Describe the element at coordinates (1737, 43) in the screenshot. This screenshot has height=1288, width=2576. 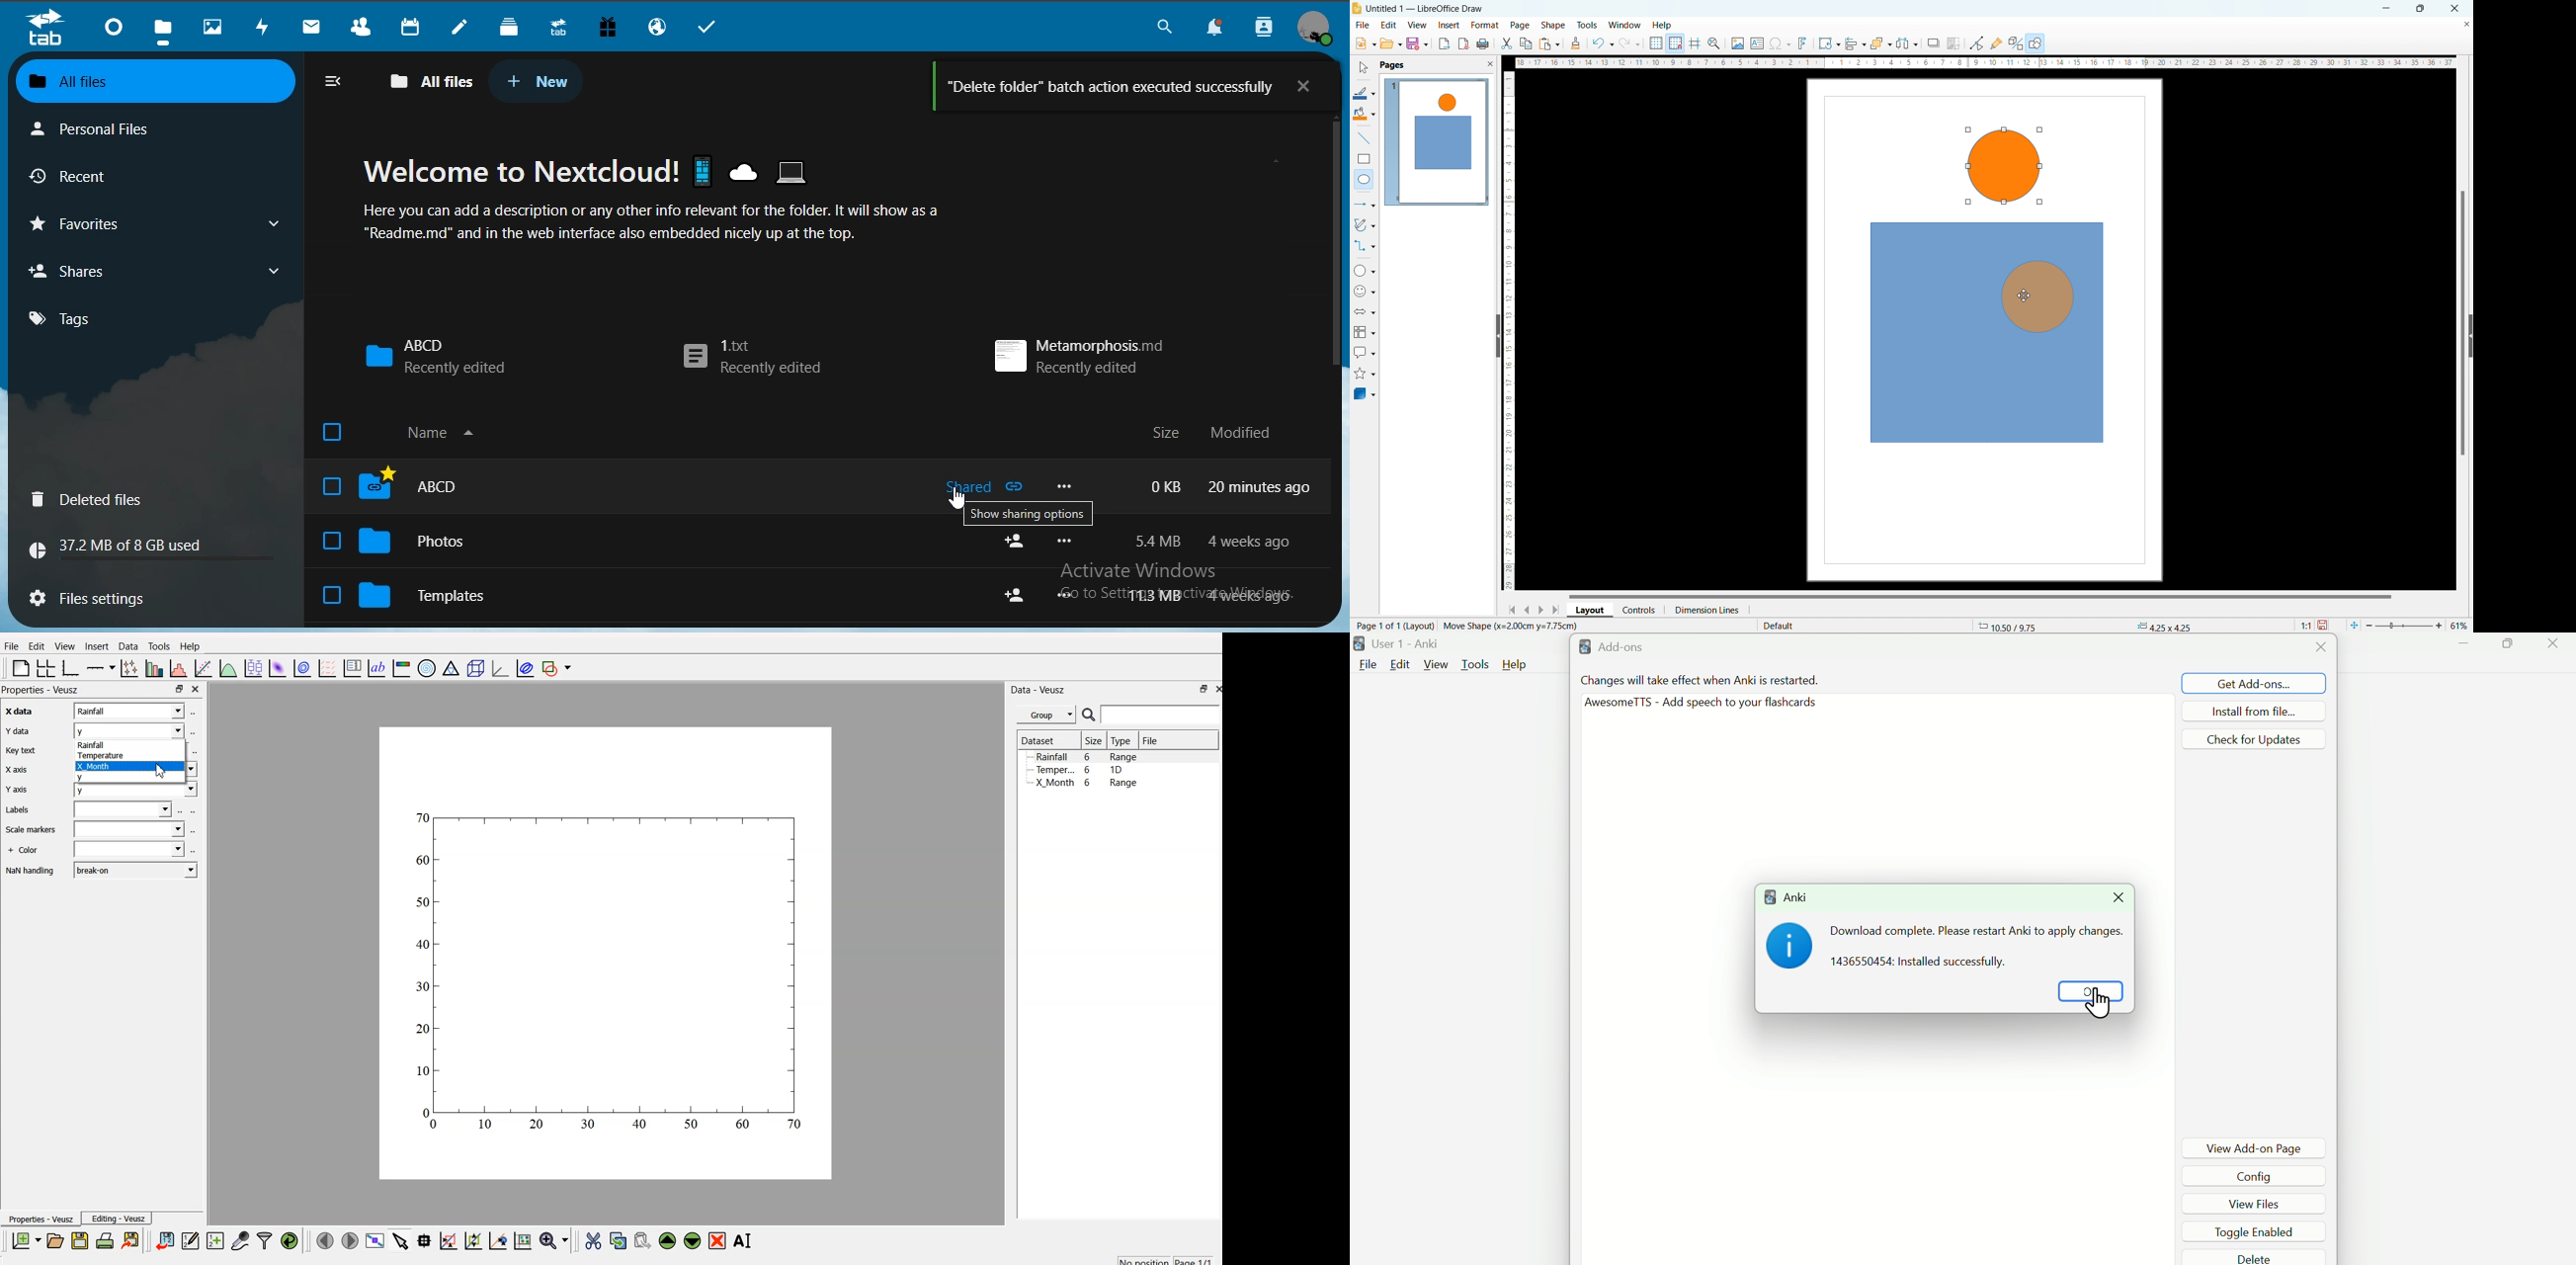
I see `insert image` at that location.